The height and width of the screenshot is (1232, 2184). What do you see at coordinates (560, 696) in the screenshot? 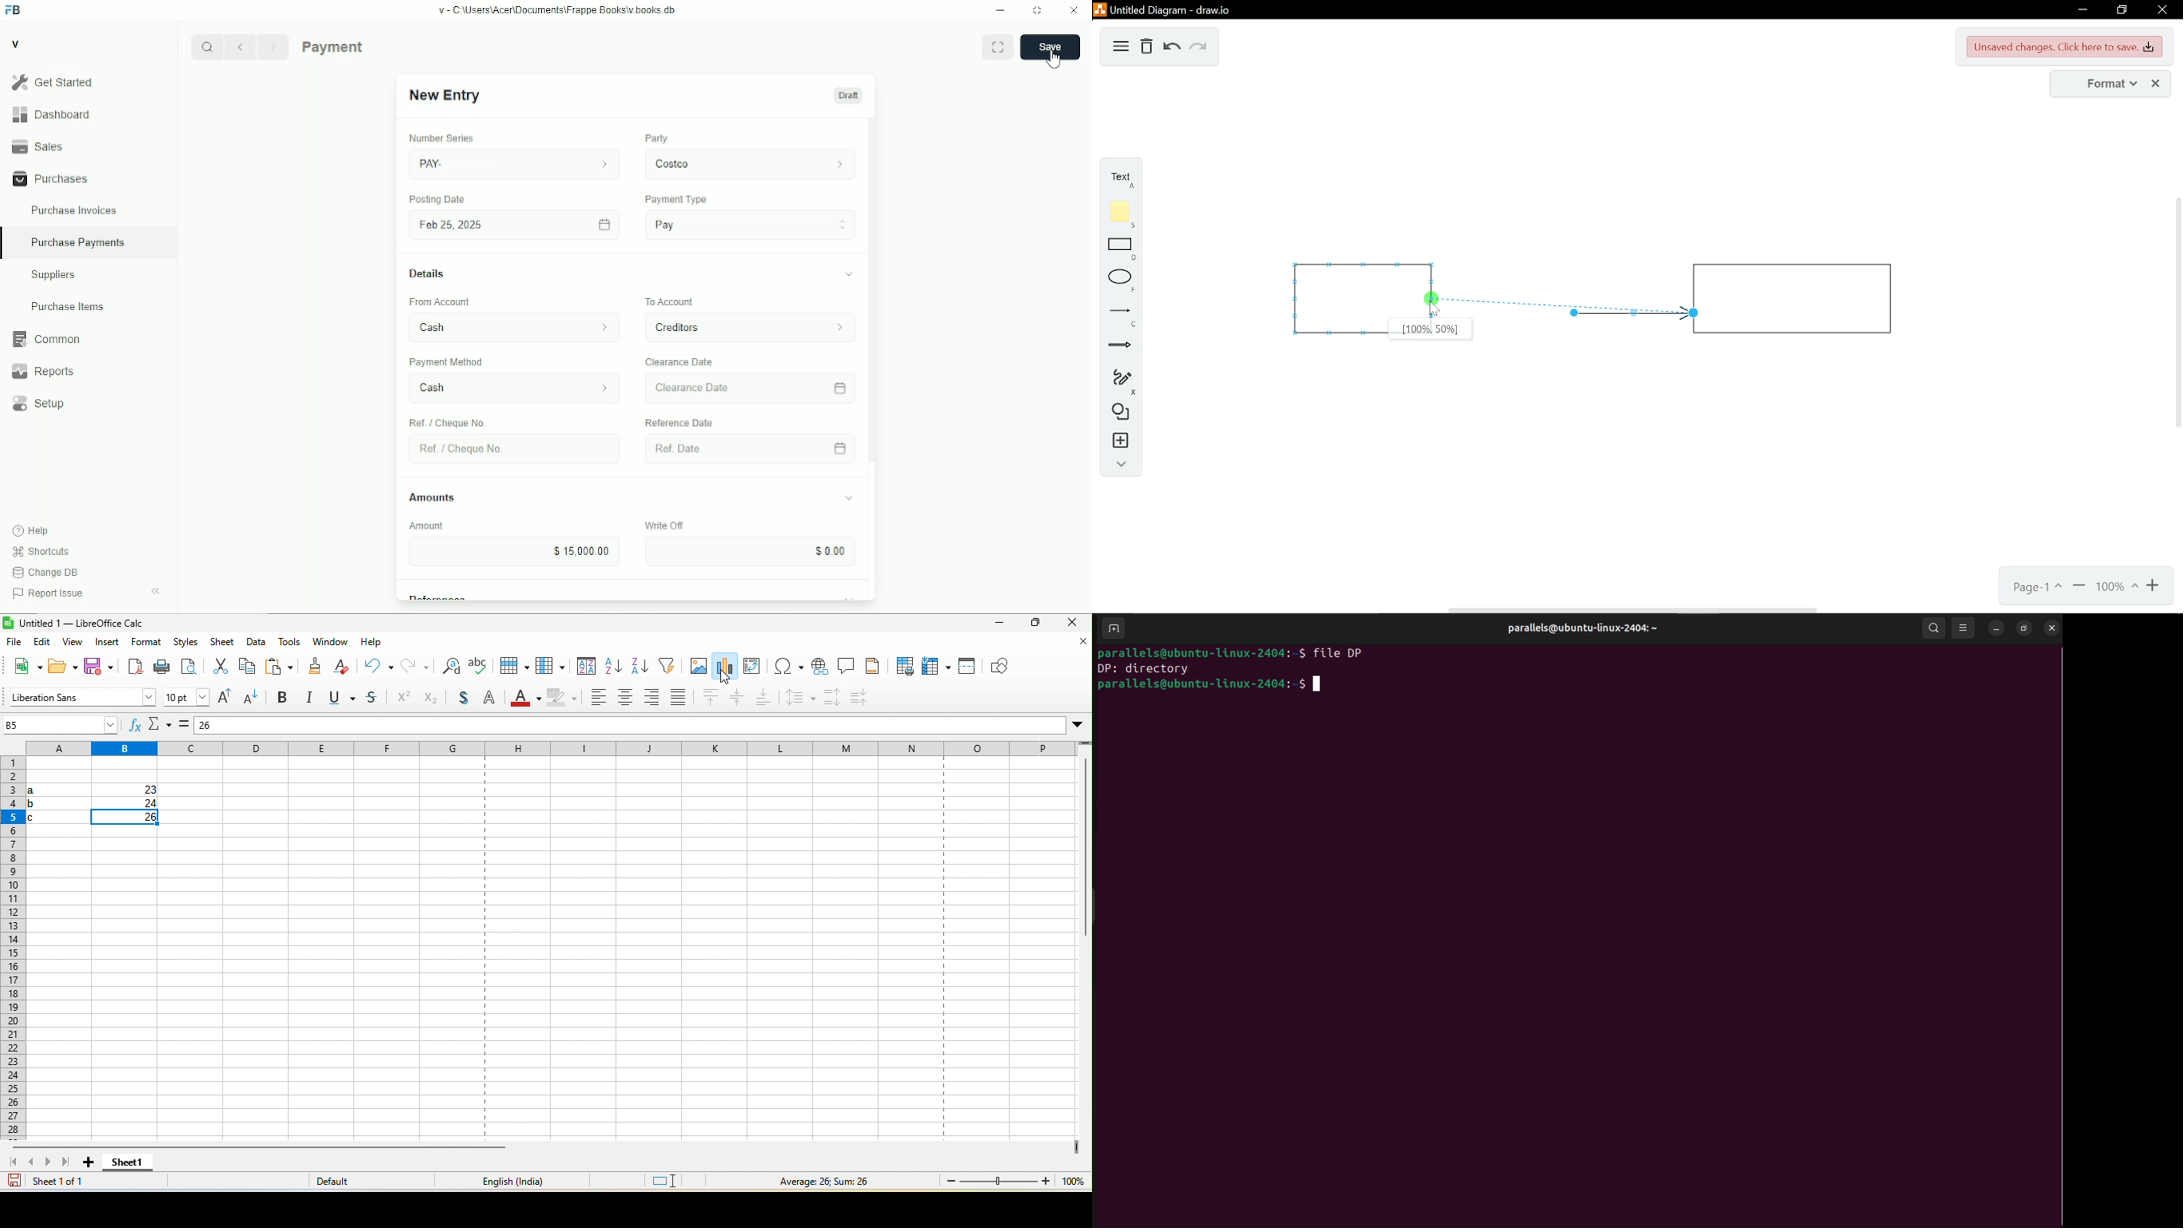
I see `character highlighting color` at bounding box center [560, 696].